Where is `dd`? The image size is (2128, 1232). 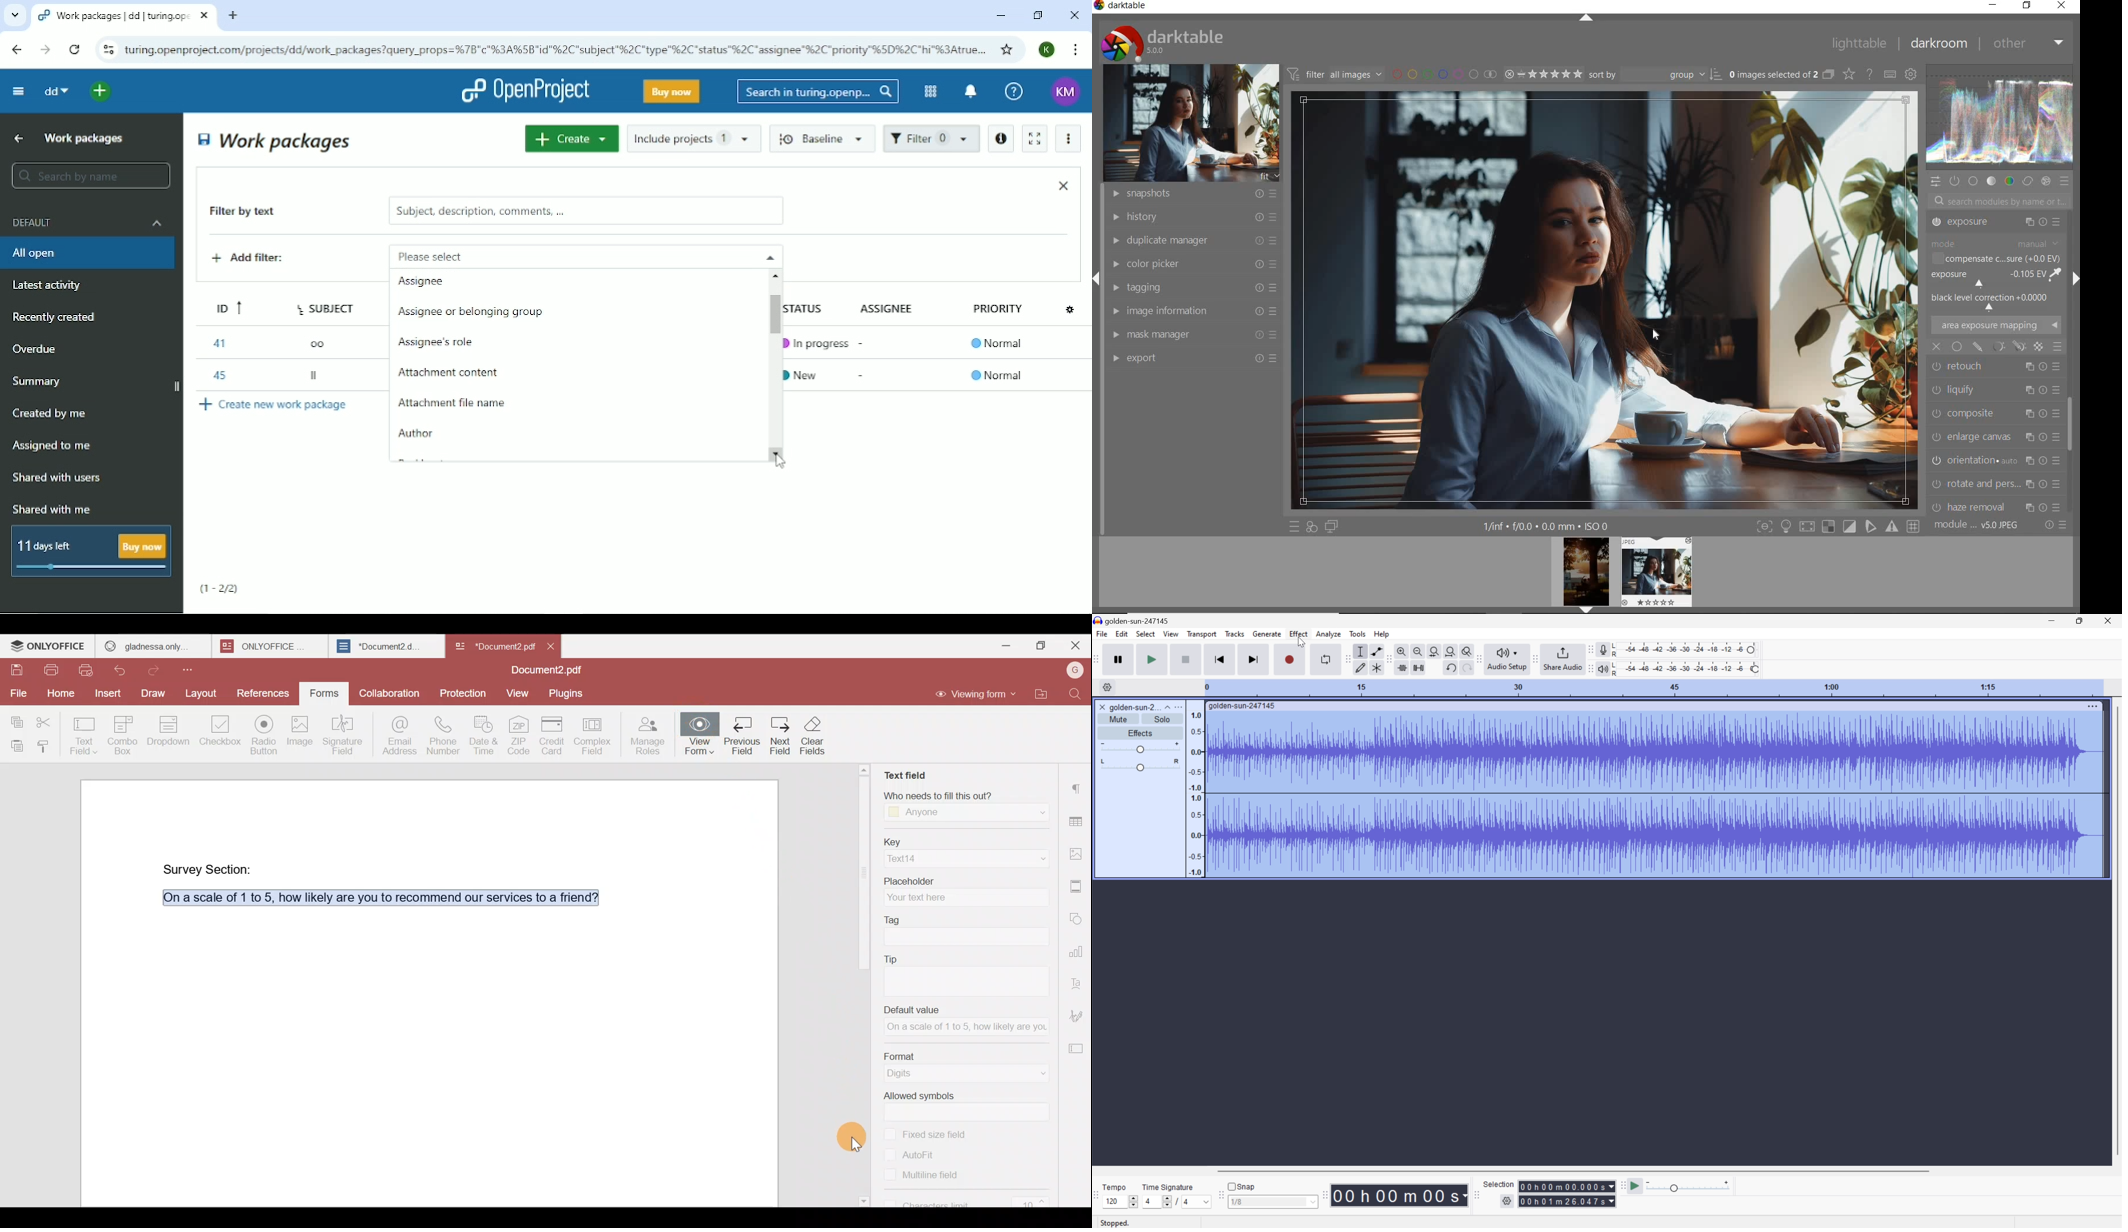 dd is located at coordinates (55, 91).